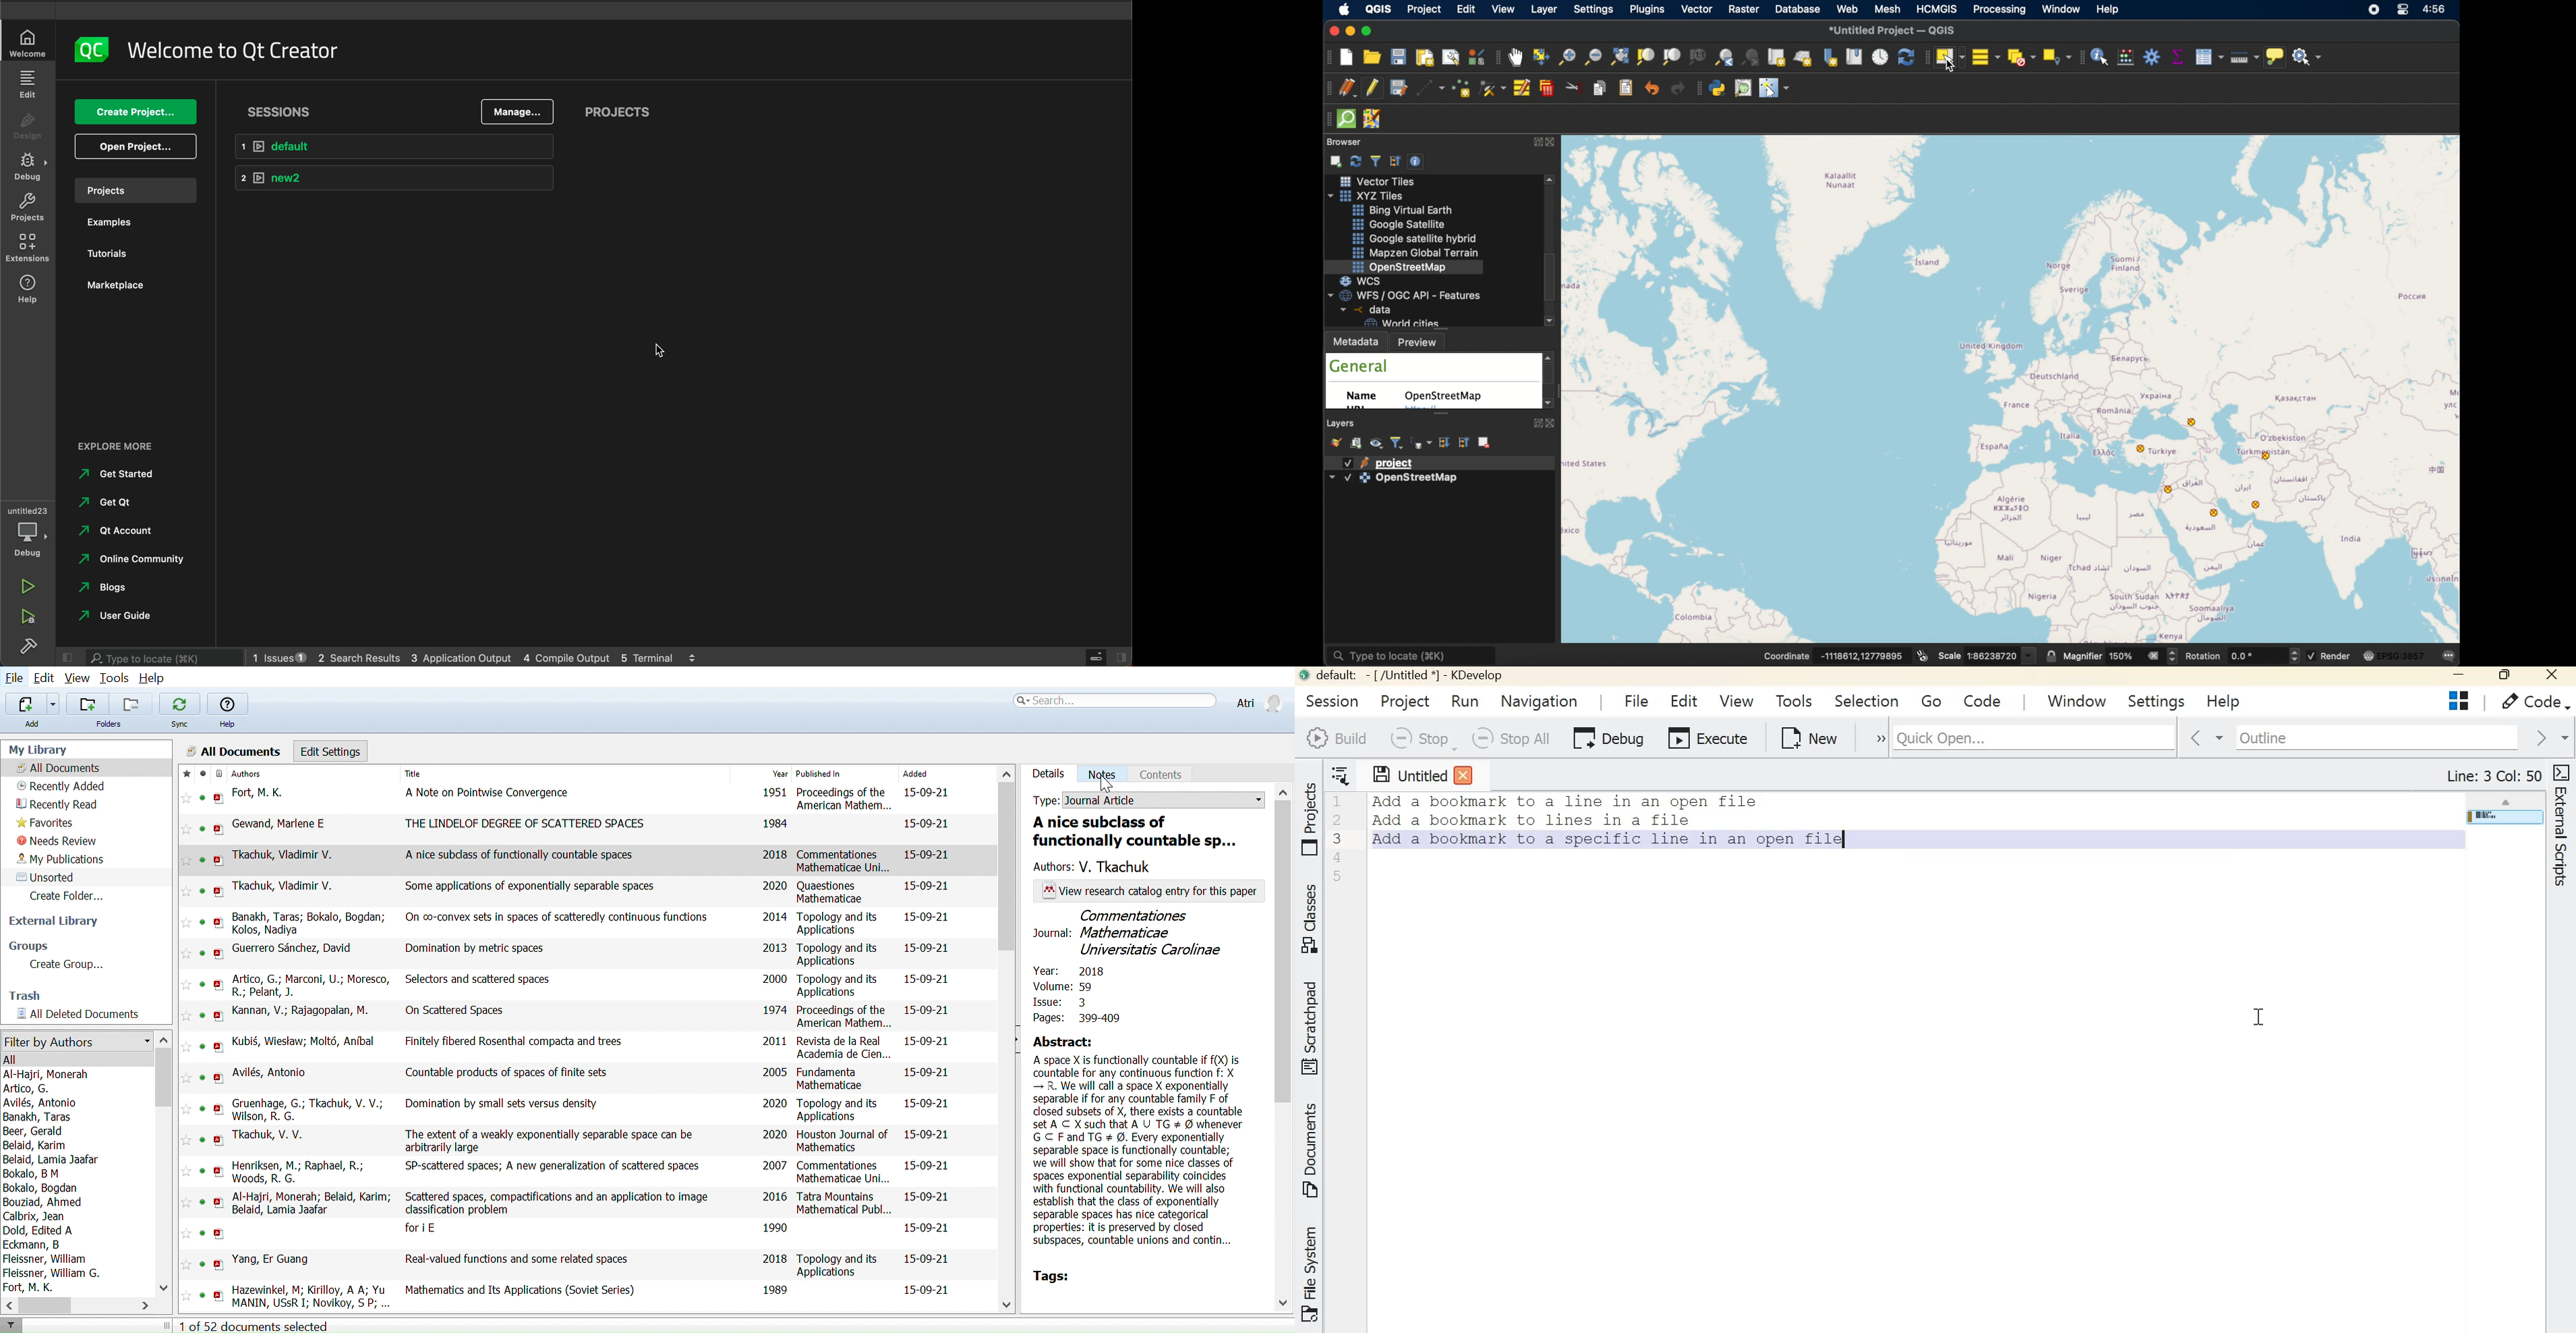  I want to click on Calbrix, Jean, so click(35, 1216).